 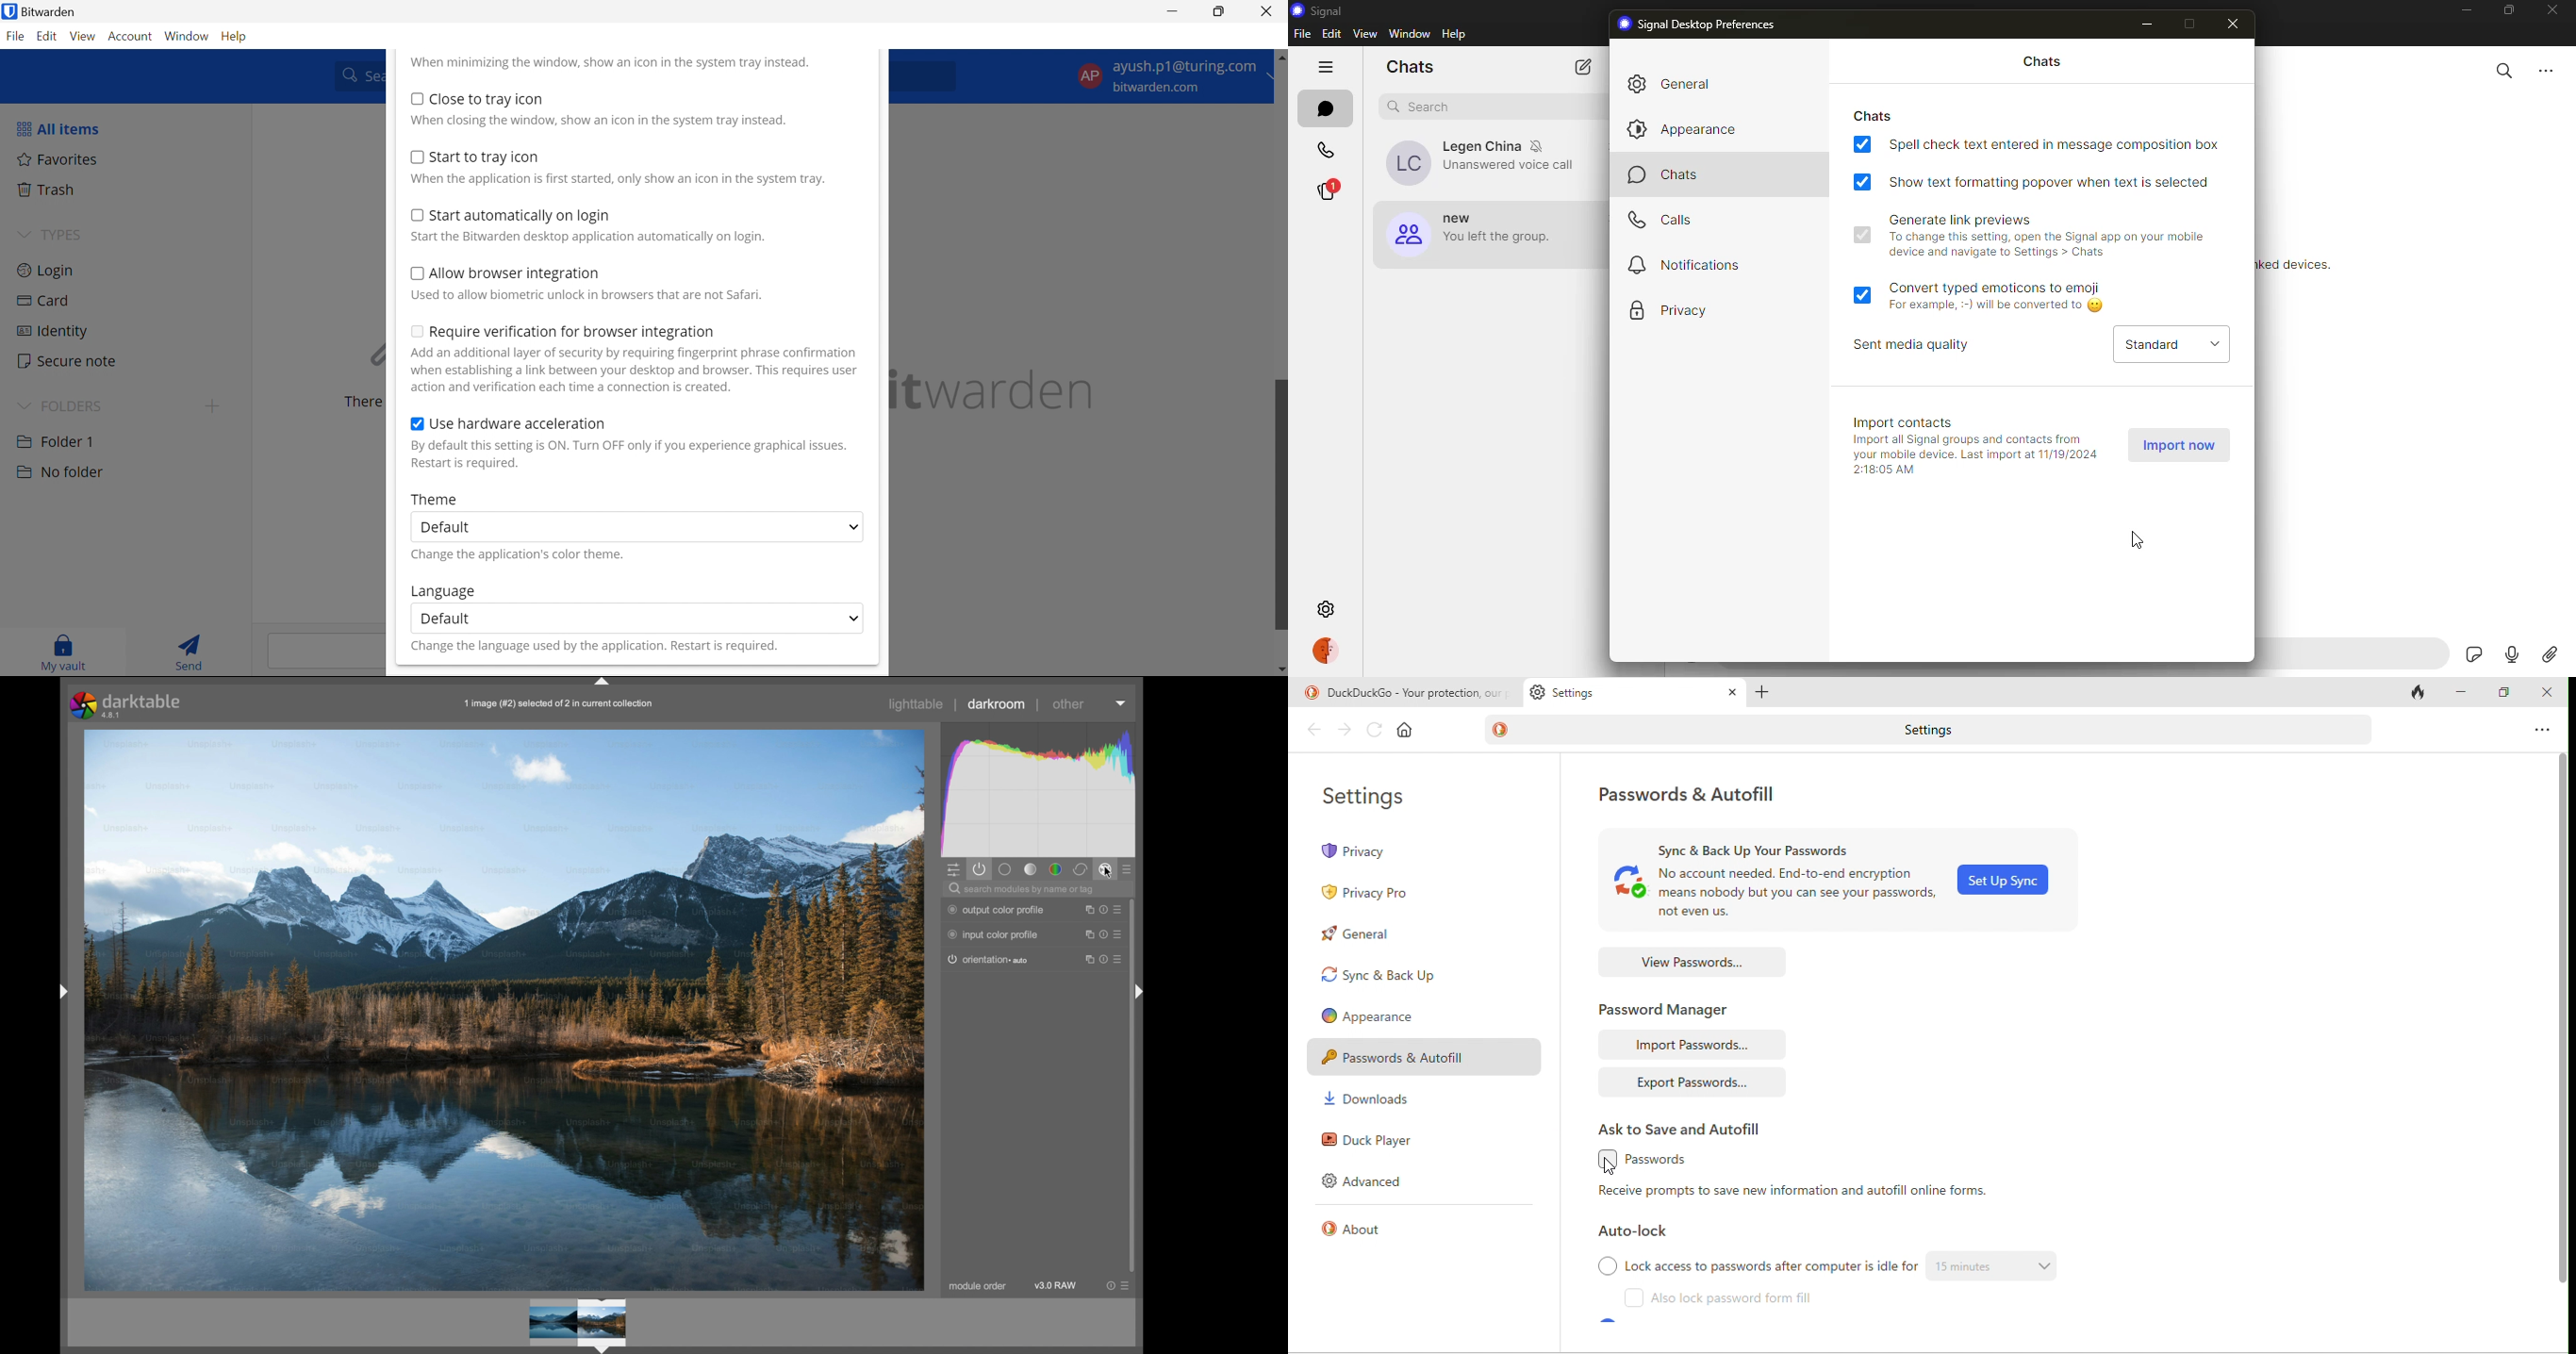 What do you see at coordinates (1184, 69) in the screenshot?
I see `ayush.p1@turing.com` at bounding box center [1184, 69].